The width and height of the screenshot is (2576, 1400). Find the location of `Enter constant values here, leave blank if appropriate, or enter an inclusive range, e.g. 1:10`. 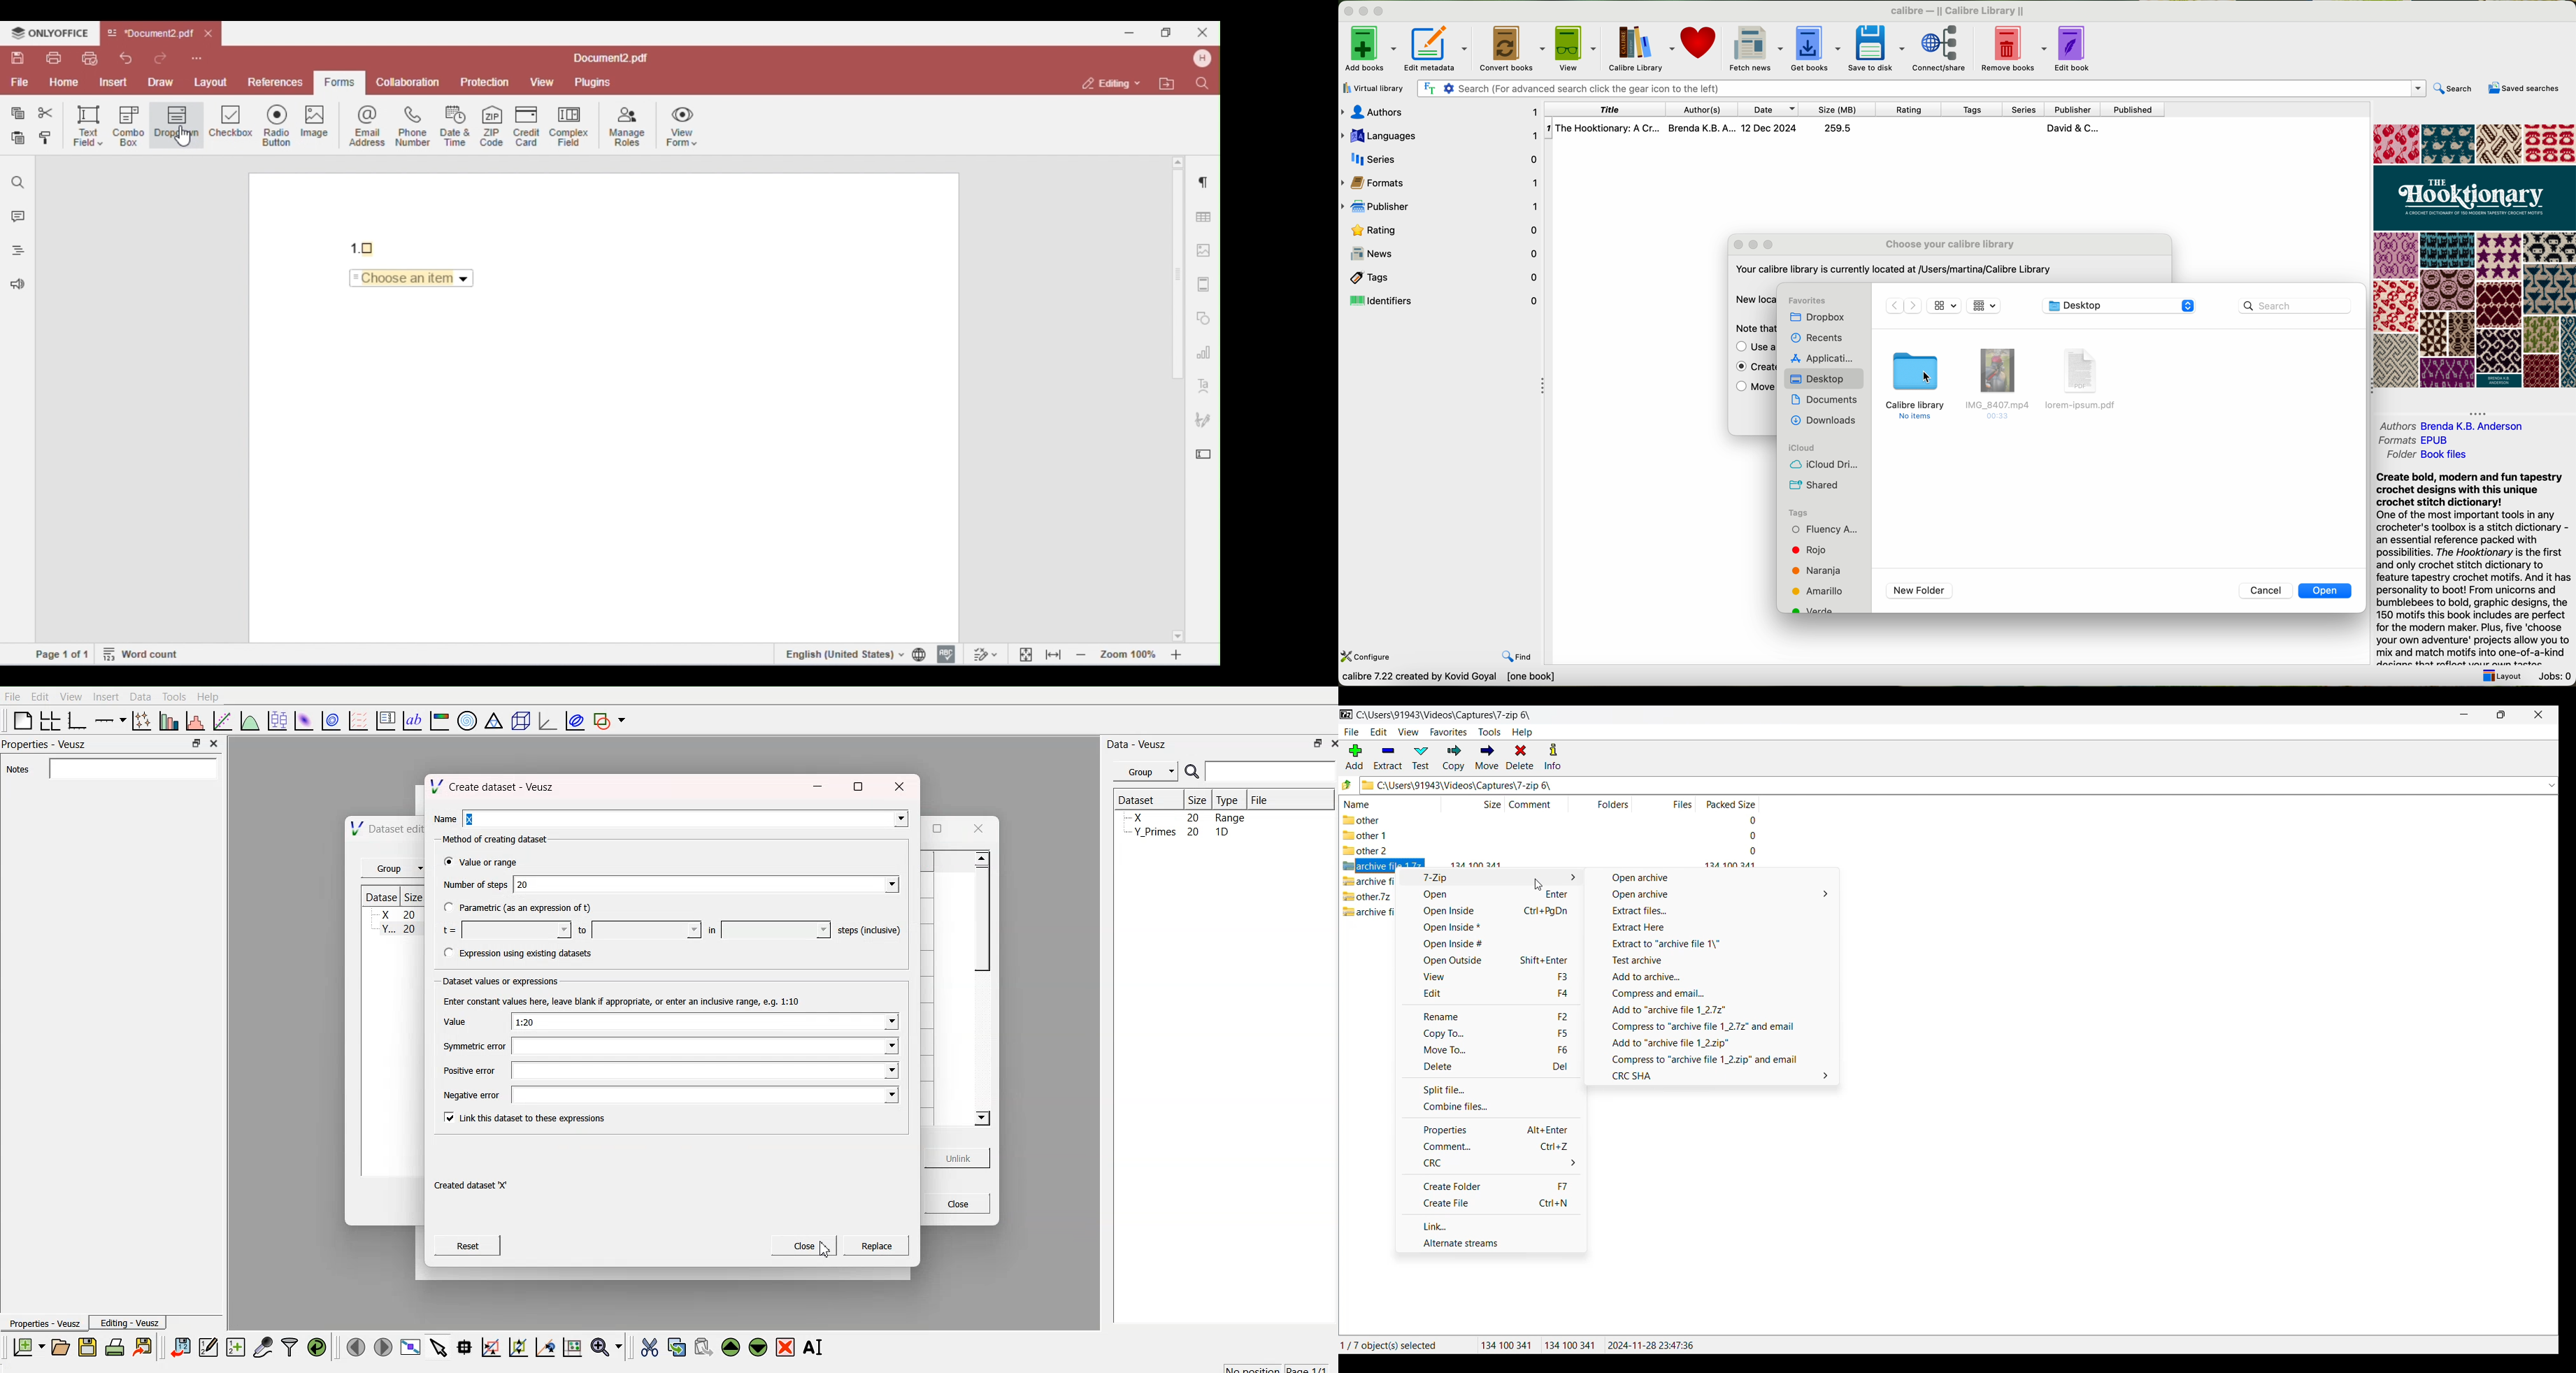

Enter constant values here, leave blank if appropriate, or enter an inclusive range, e.g. 1:10 is located at coordinates (628, 1001).